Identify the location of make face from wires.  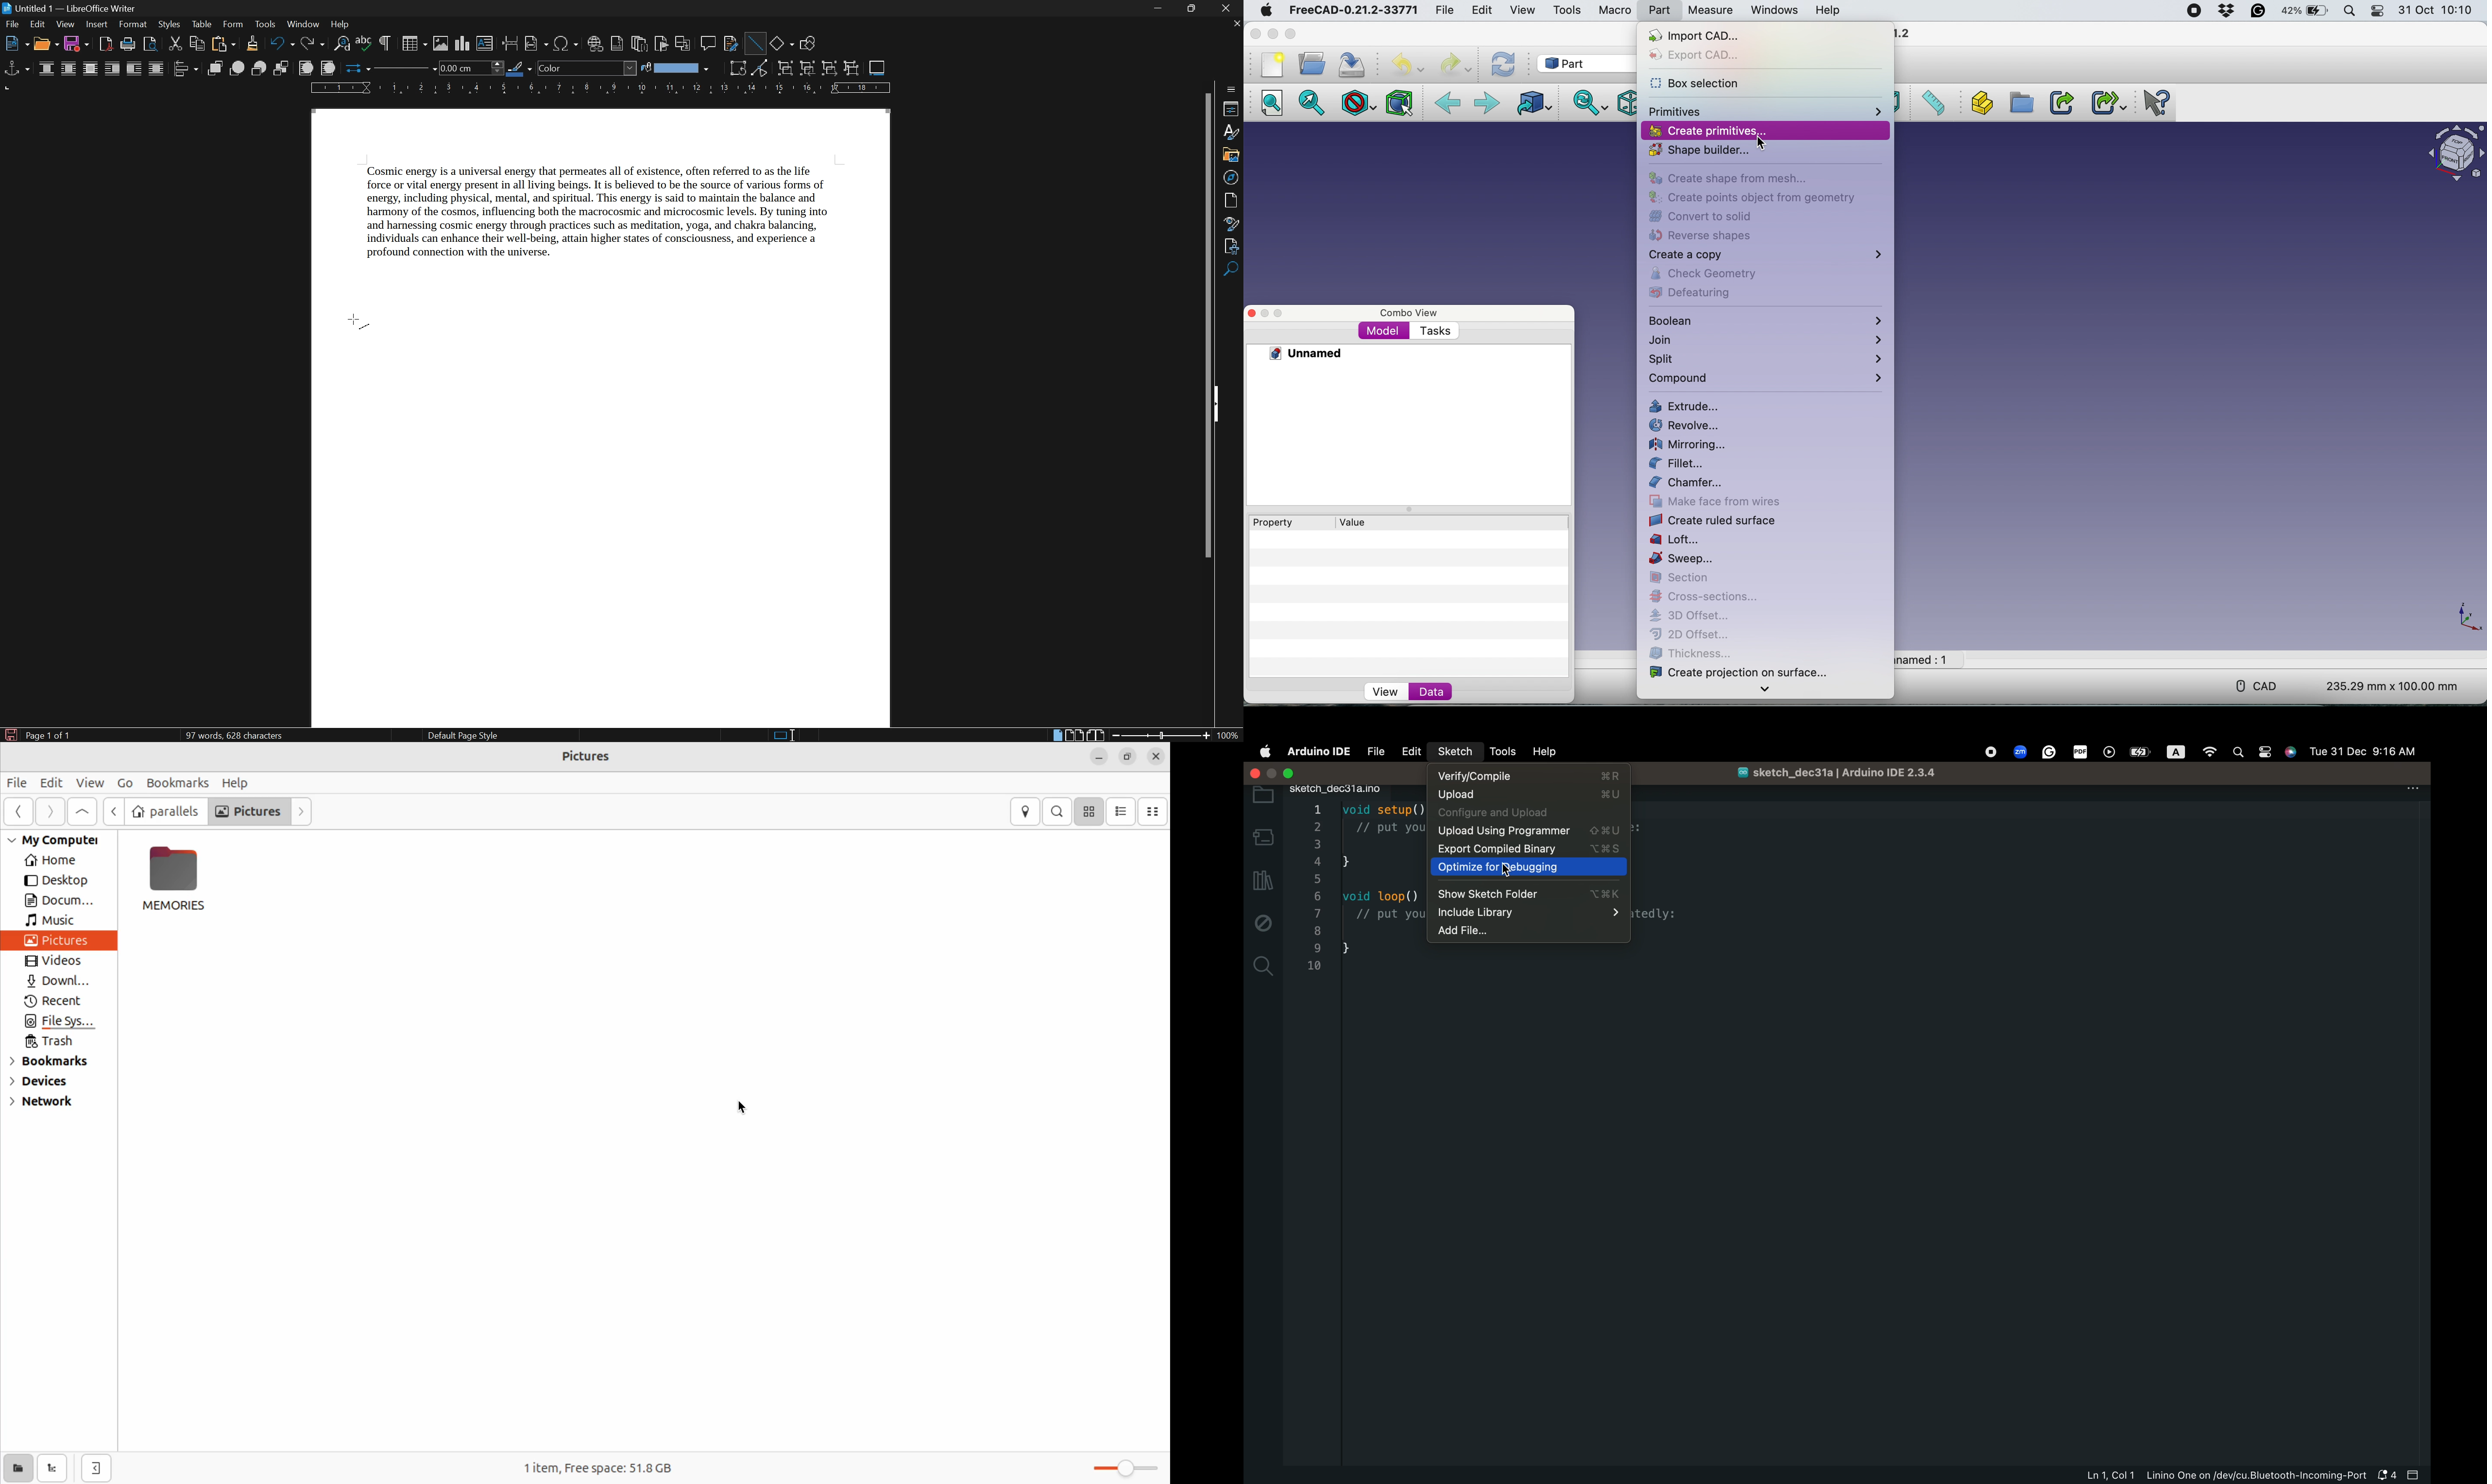
(1717, 501).